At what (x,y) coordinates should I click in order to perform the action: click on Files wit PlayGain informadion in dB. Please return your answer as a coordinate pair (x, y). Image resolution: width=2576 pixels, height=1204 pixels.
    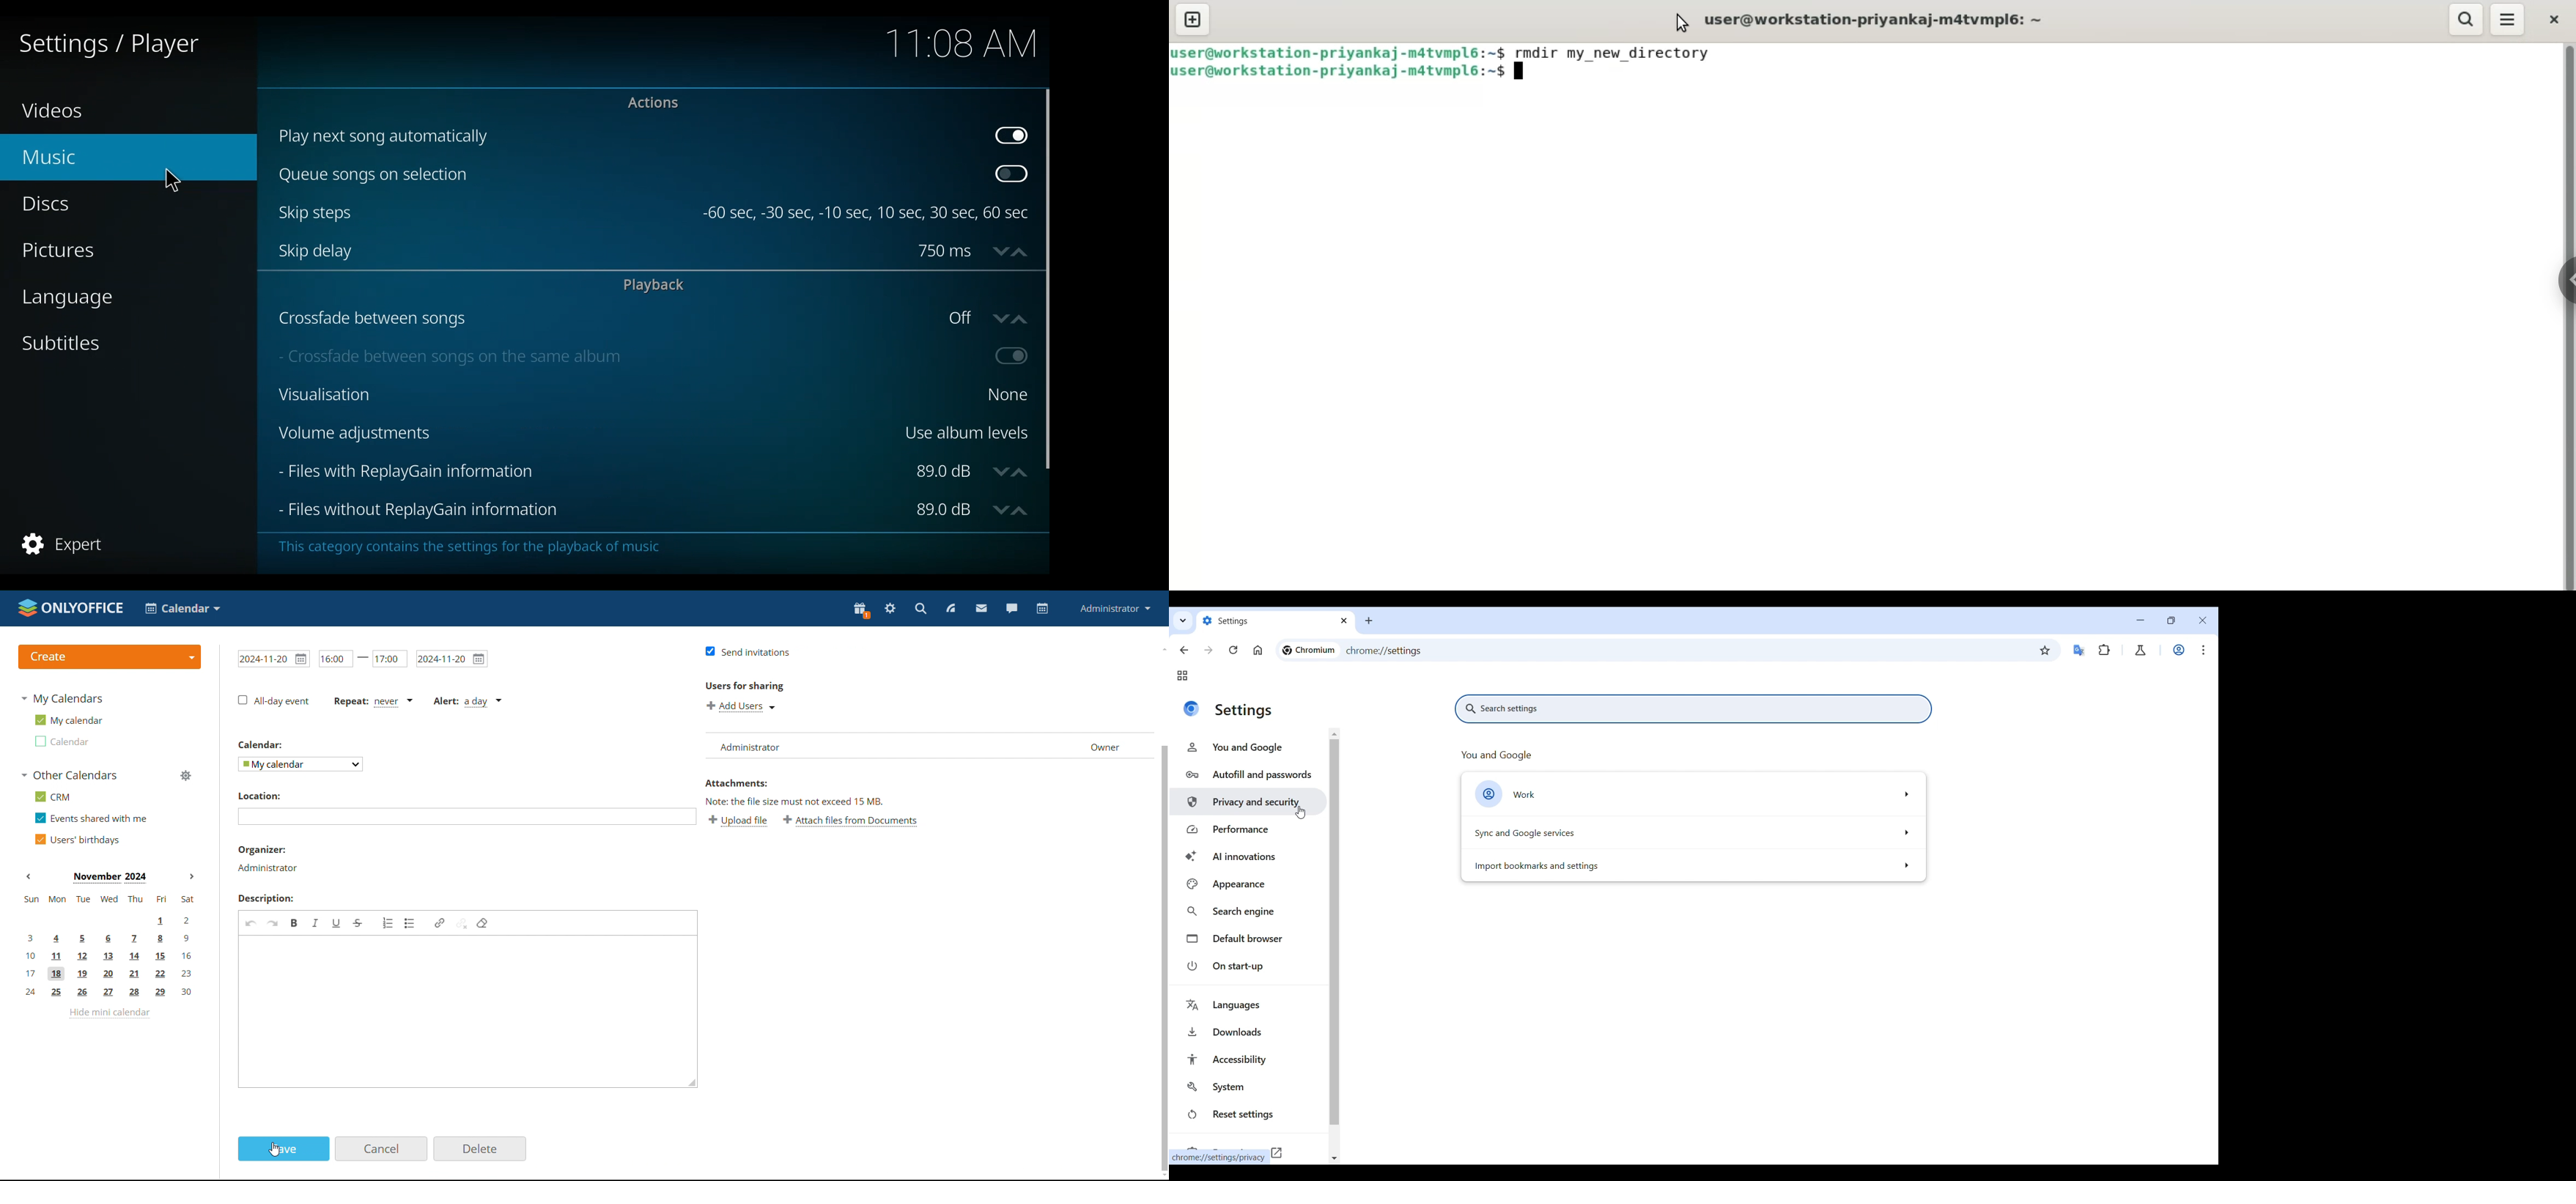
    Looking at the image, I should click on (946, 472).